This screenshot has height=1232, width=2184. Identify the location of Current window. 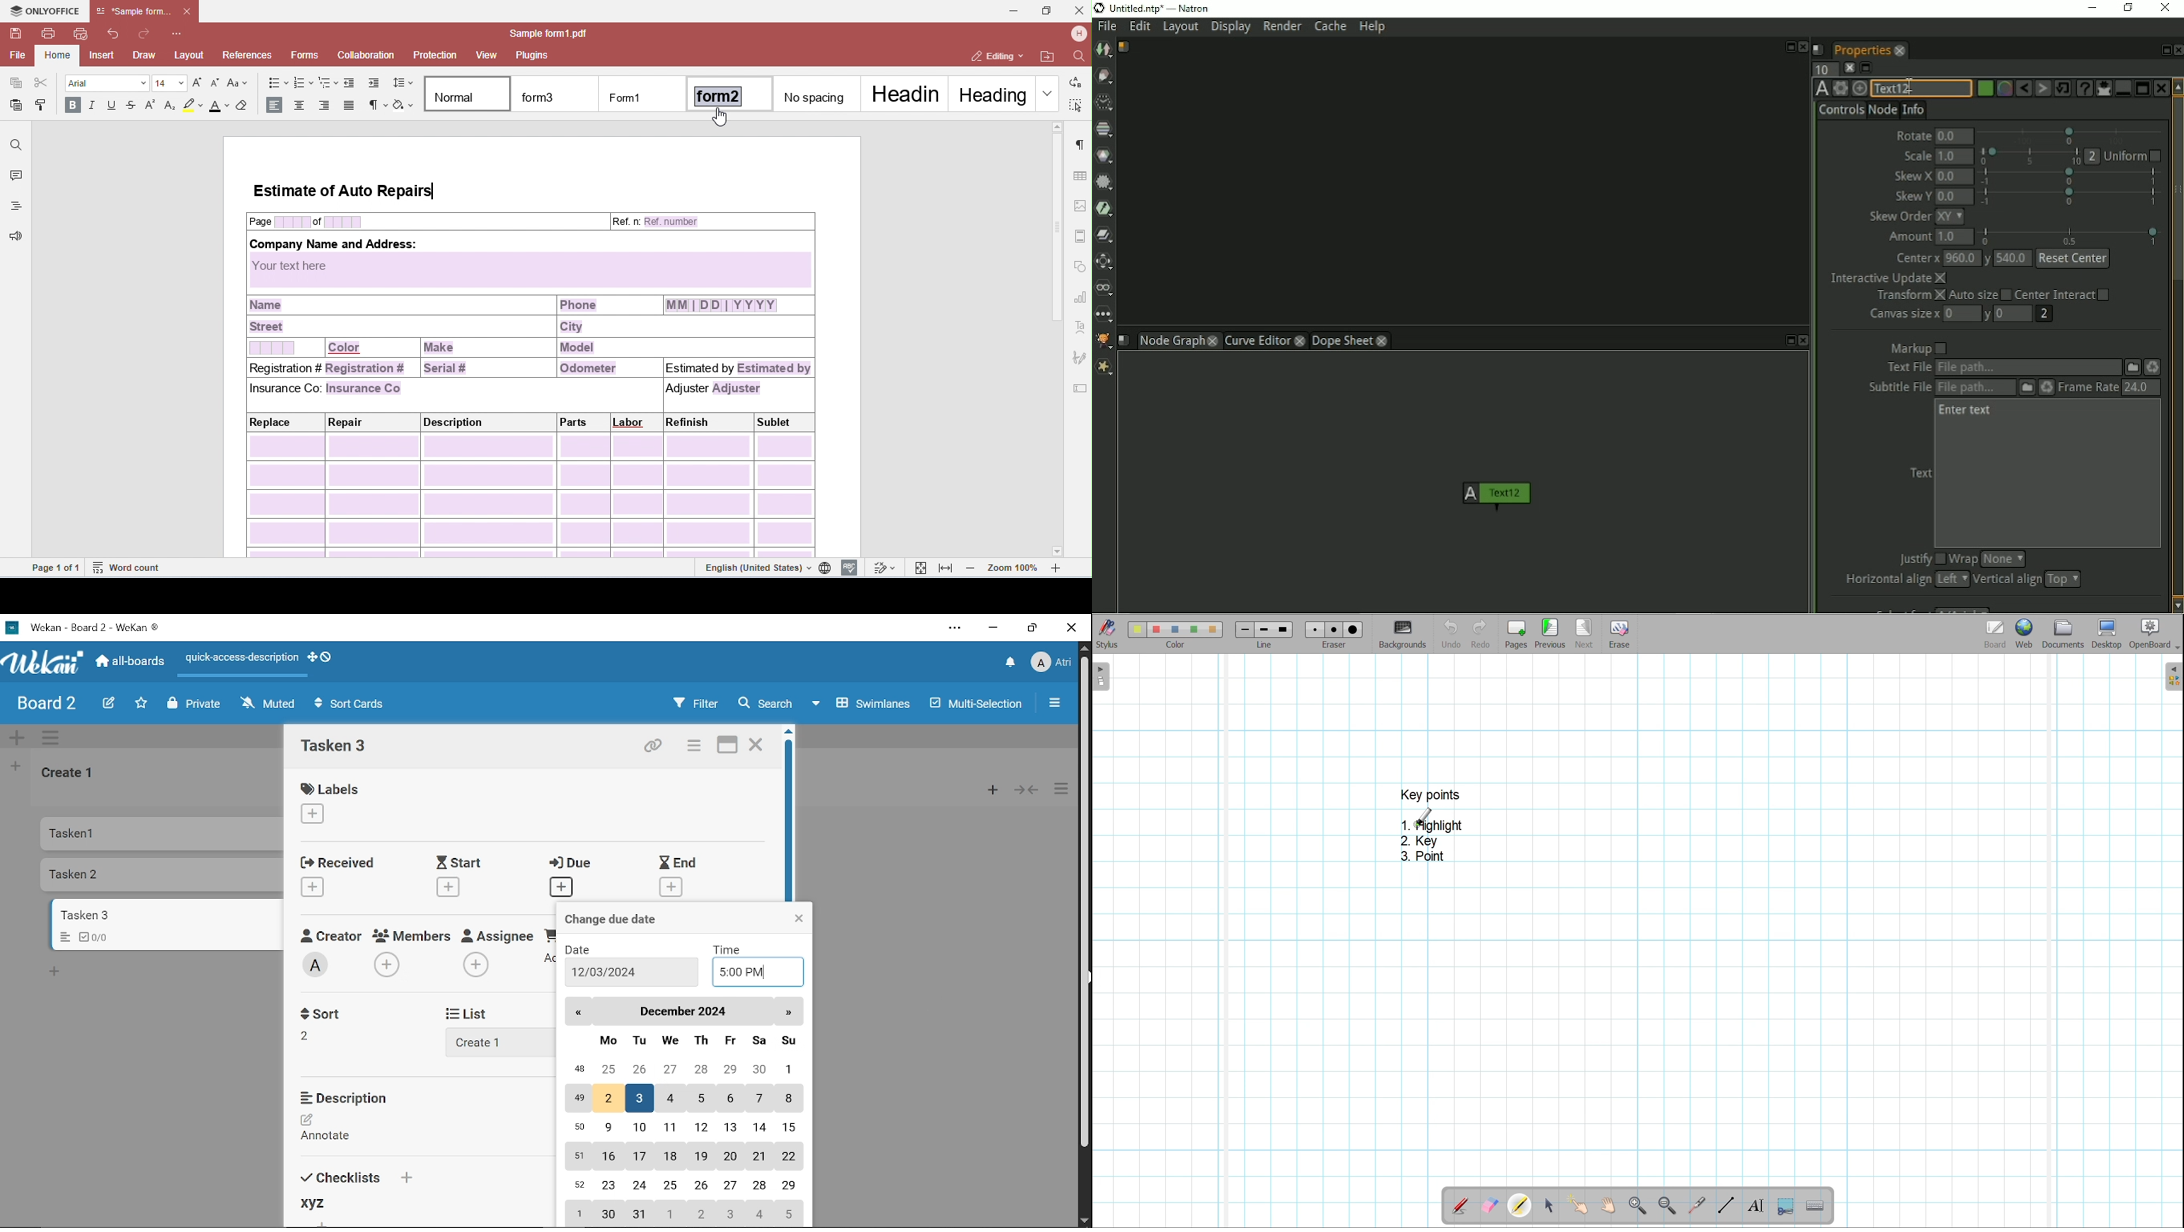
(87, 627).